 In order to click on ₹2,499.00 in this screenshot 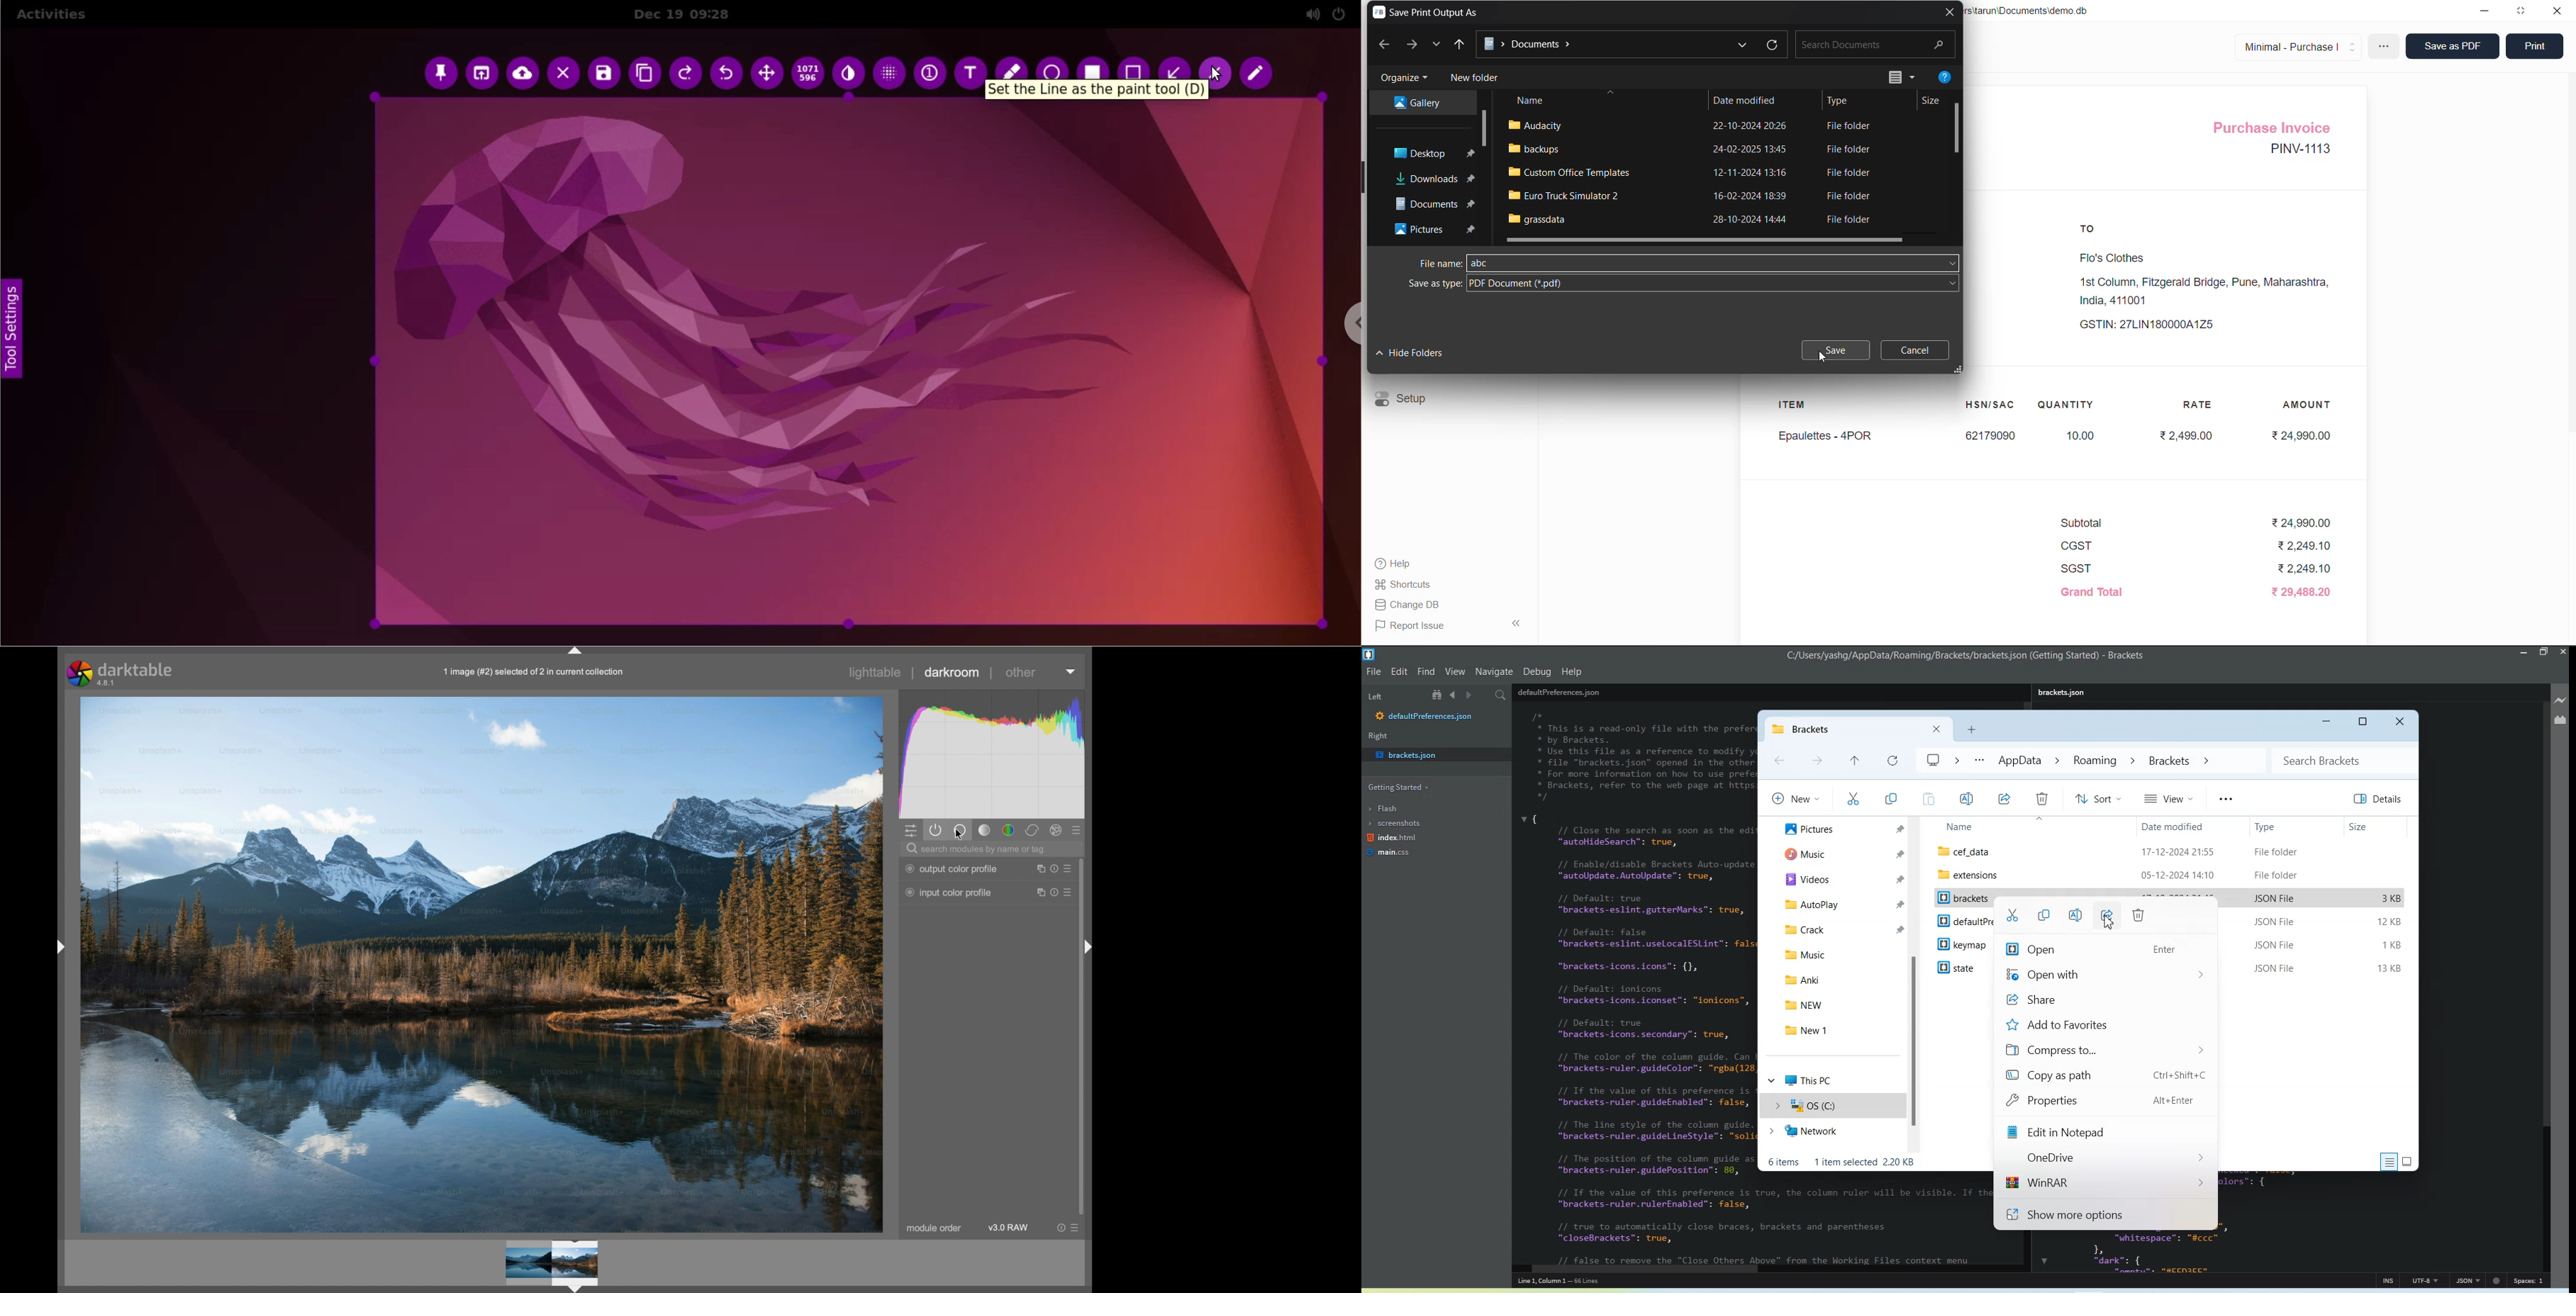, I will do `click(2190, 436)`.